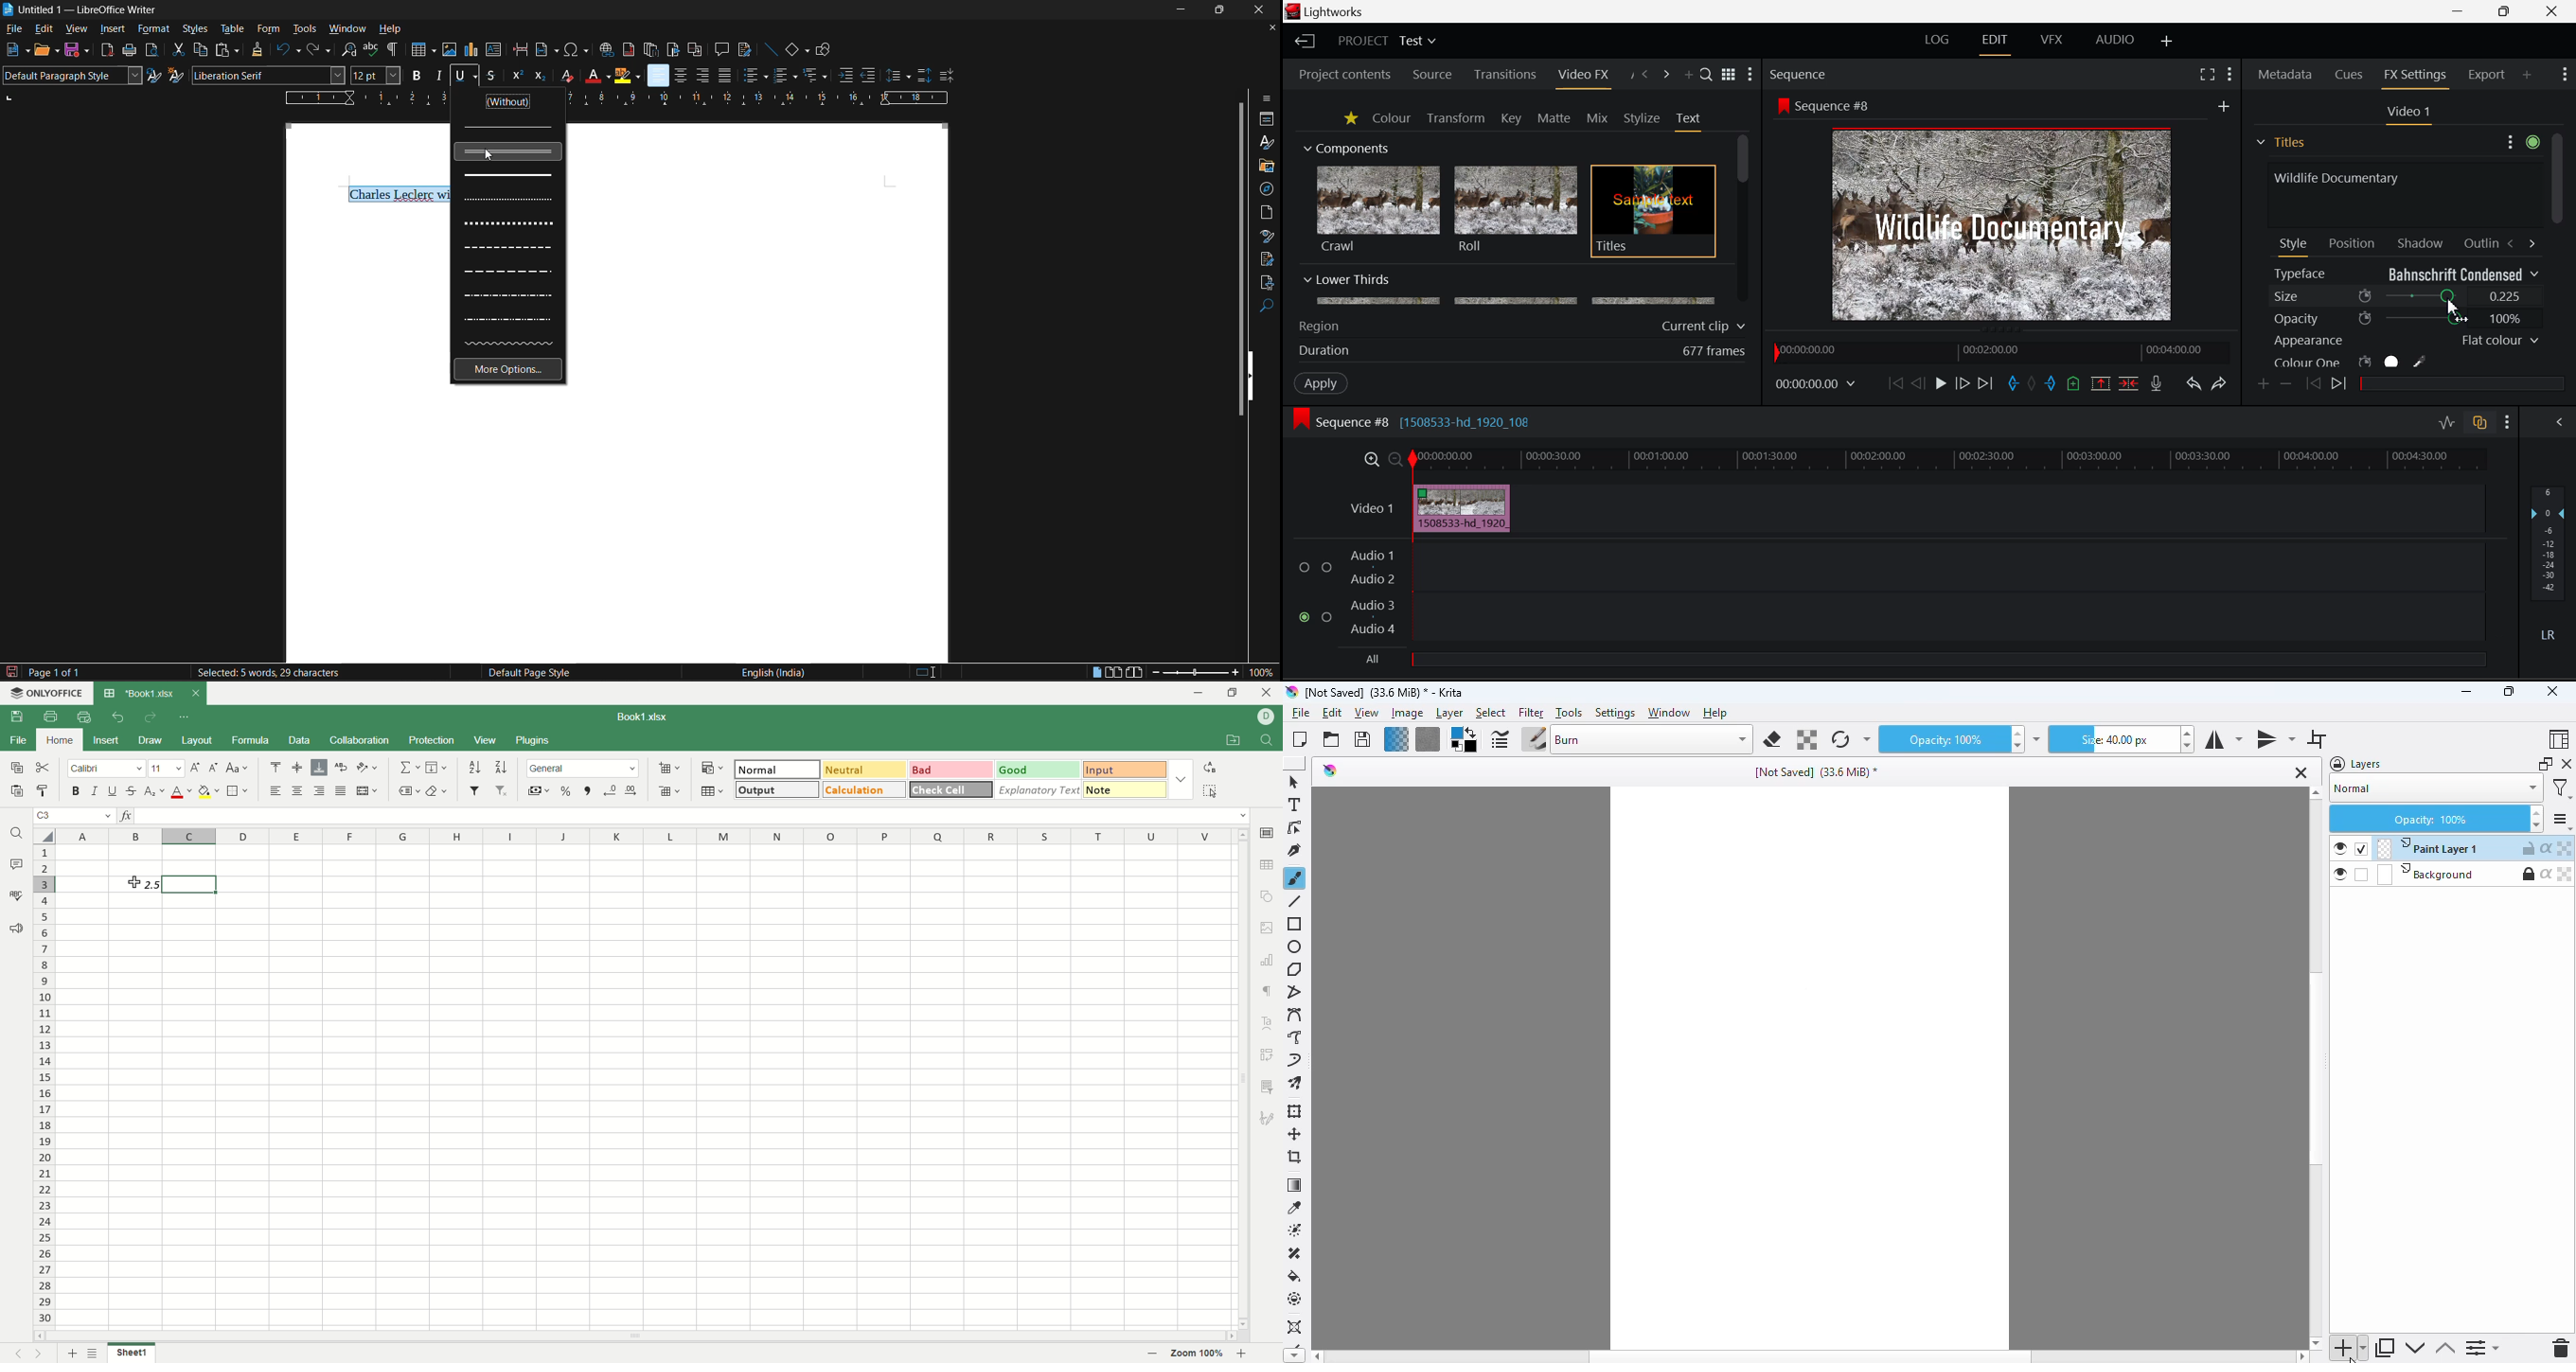 This screenshot has width=2576, height=1372. What do you see at coordinates (1198, 1354) in the screenshot?
I see `Zoom percent` at bounding box center [1198, 1354].